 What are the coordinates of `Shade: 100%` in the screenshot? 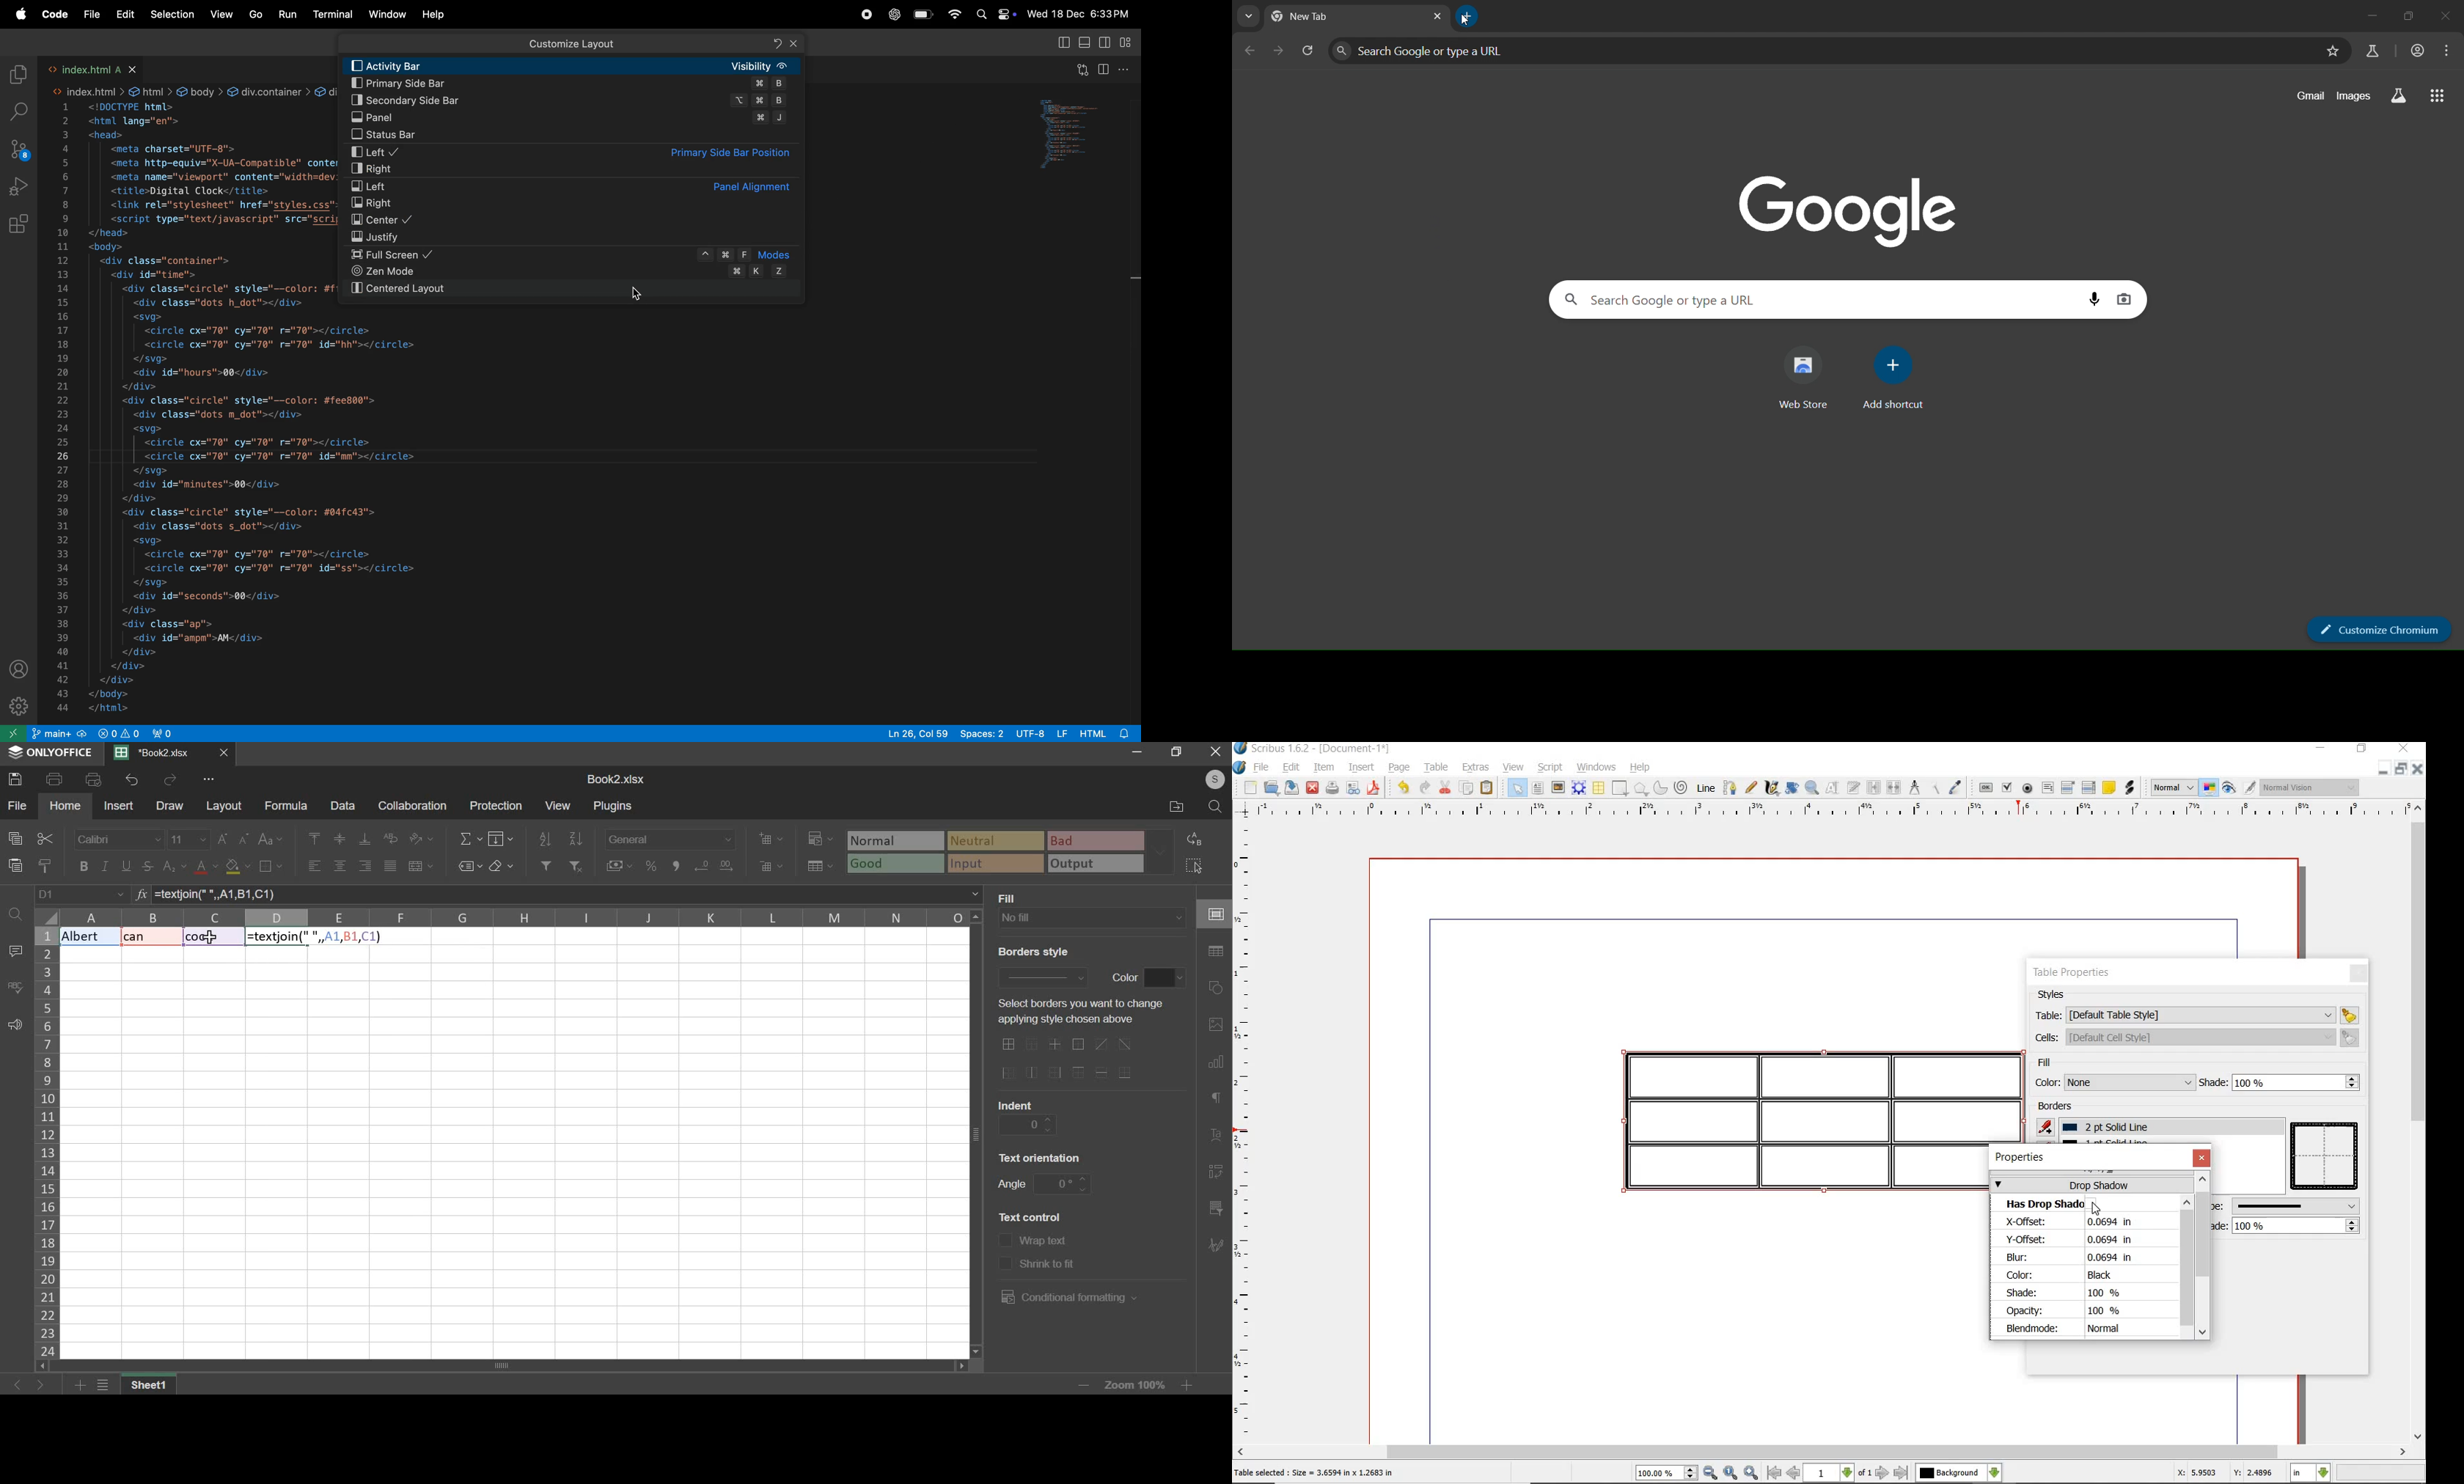 It's located at (2069, 1294).